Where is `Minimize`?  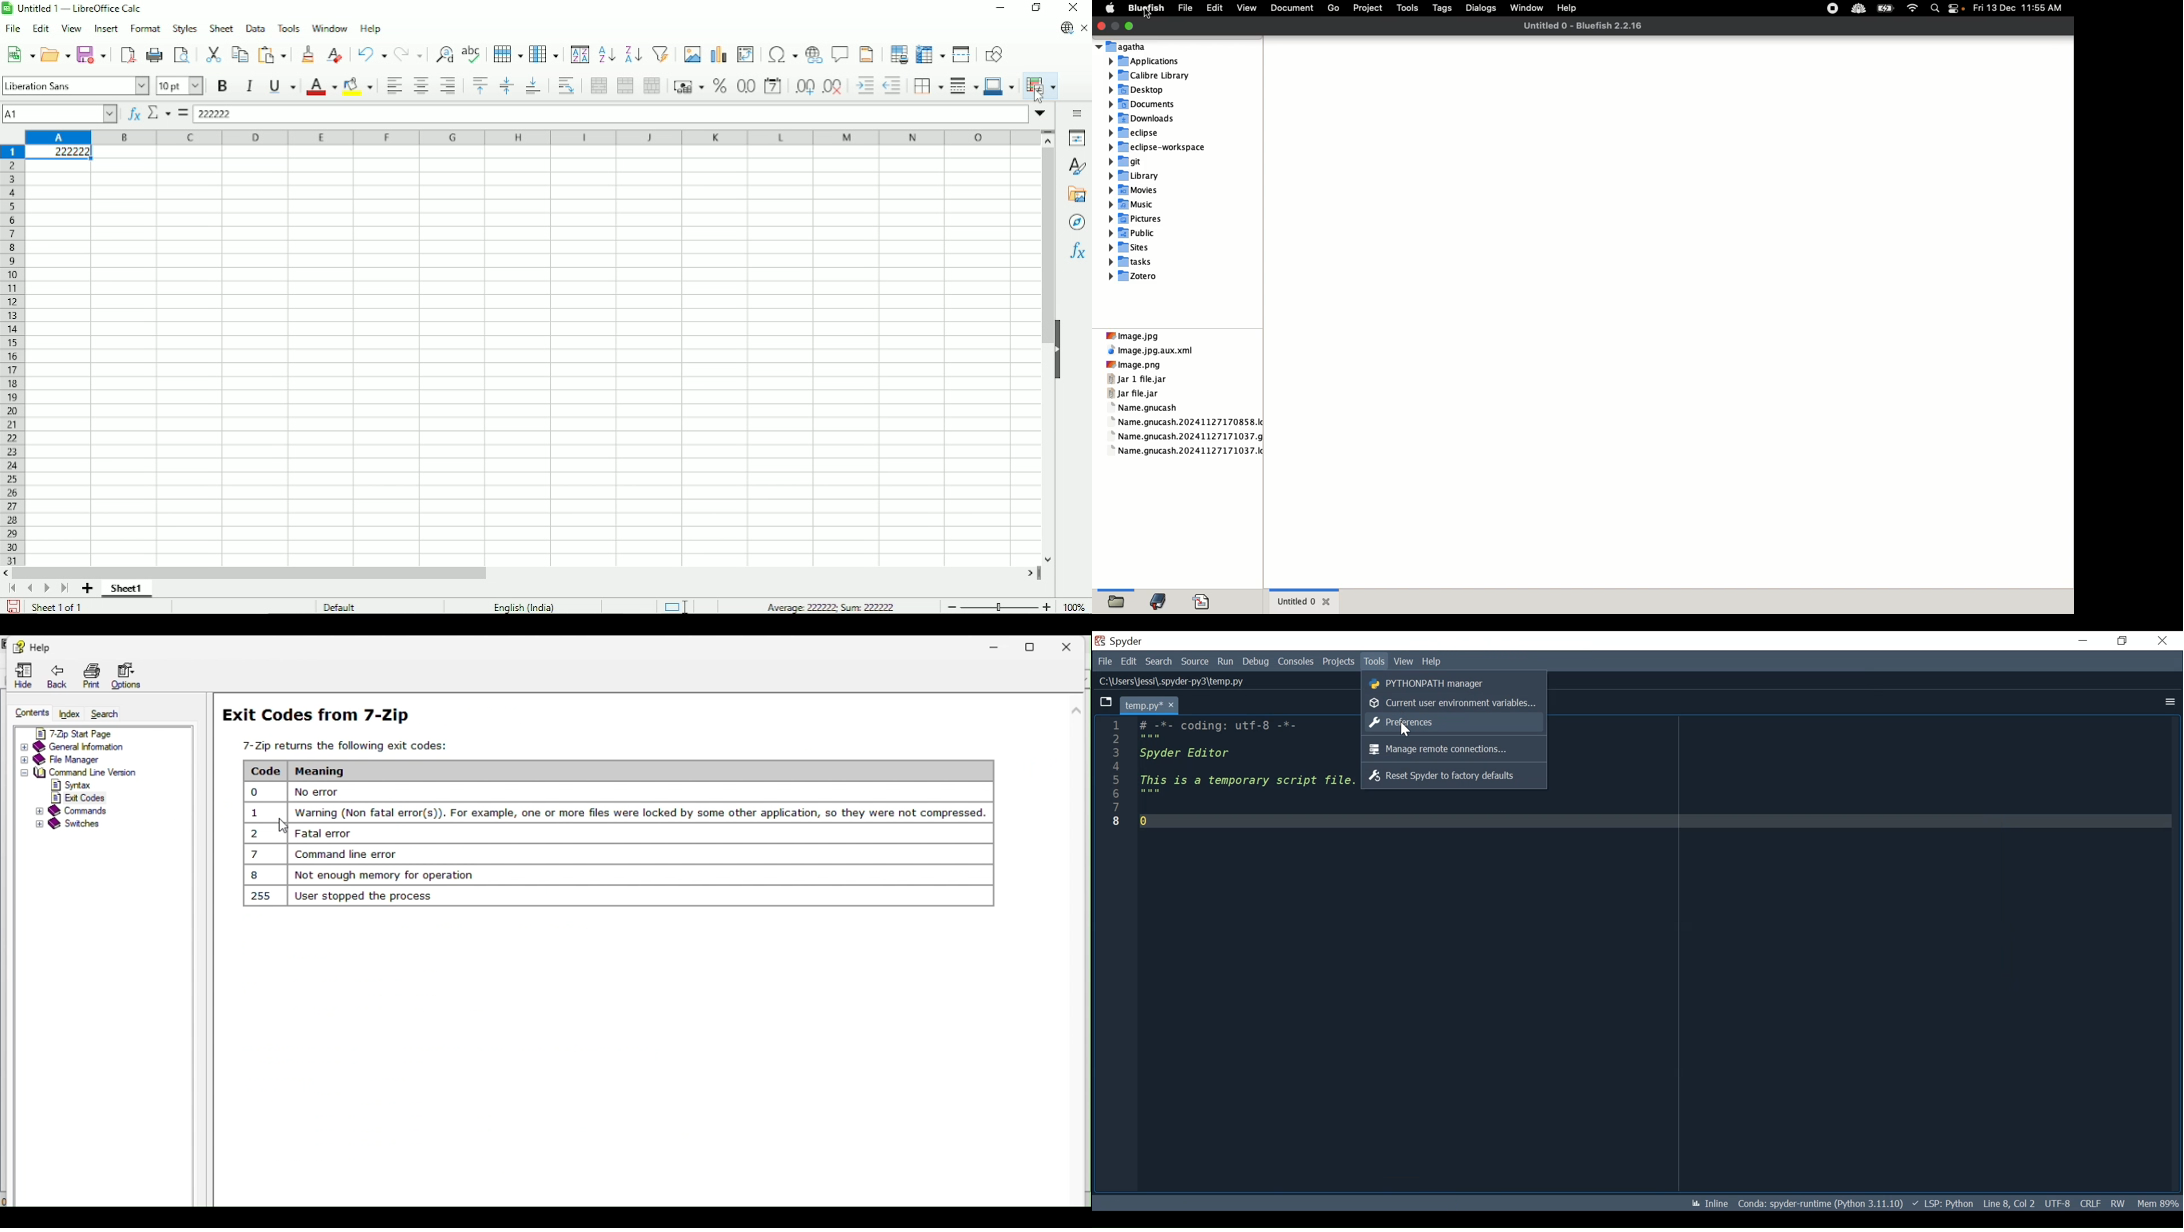 Minimize is located at coordinates (1003, 644).